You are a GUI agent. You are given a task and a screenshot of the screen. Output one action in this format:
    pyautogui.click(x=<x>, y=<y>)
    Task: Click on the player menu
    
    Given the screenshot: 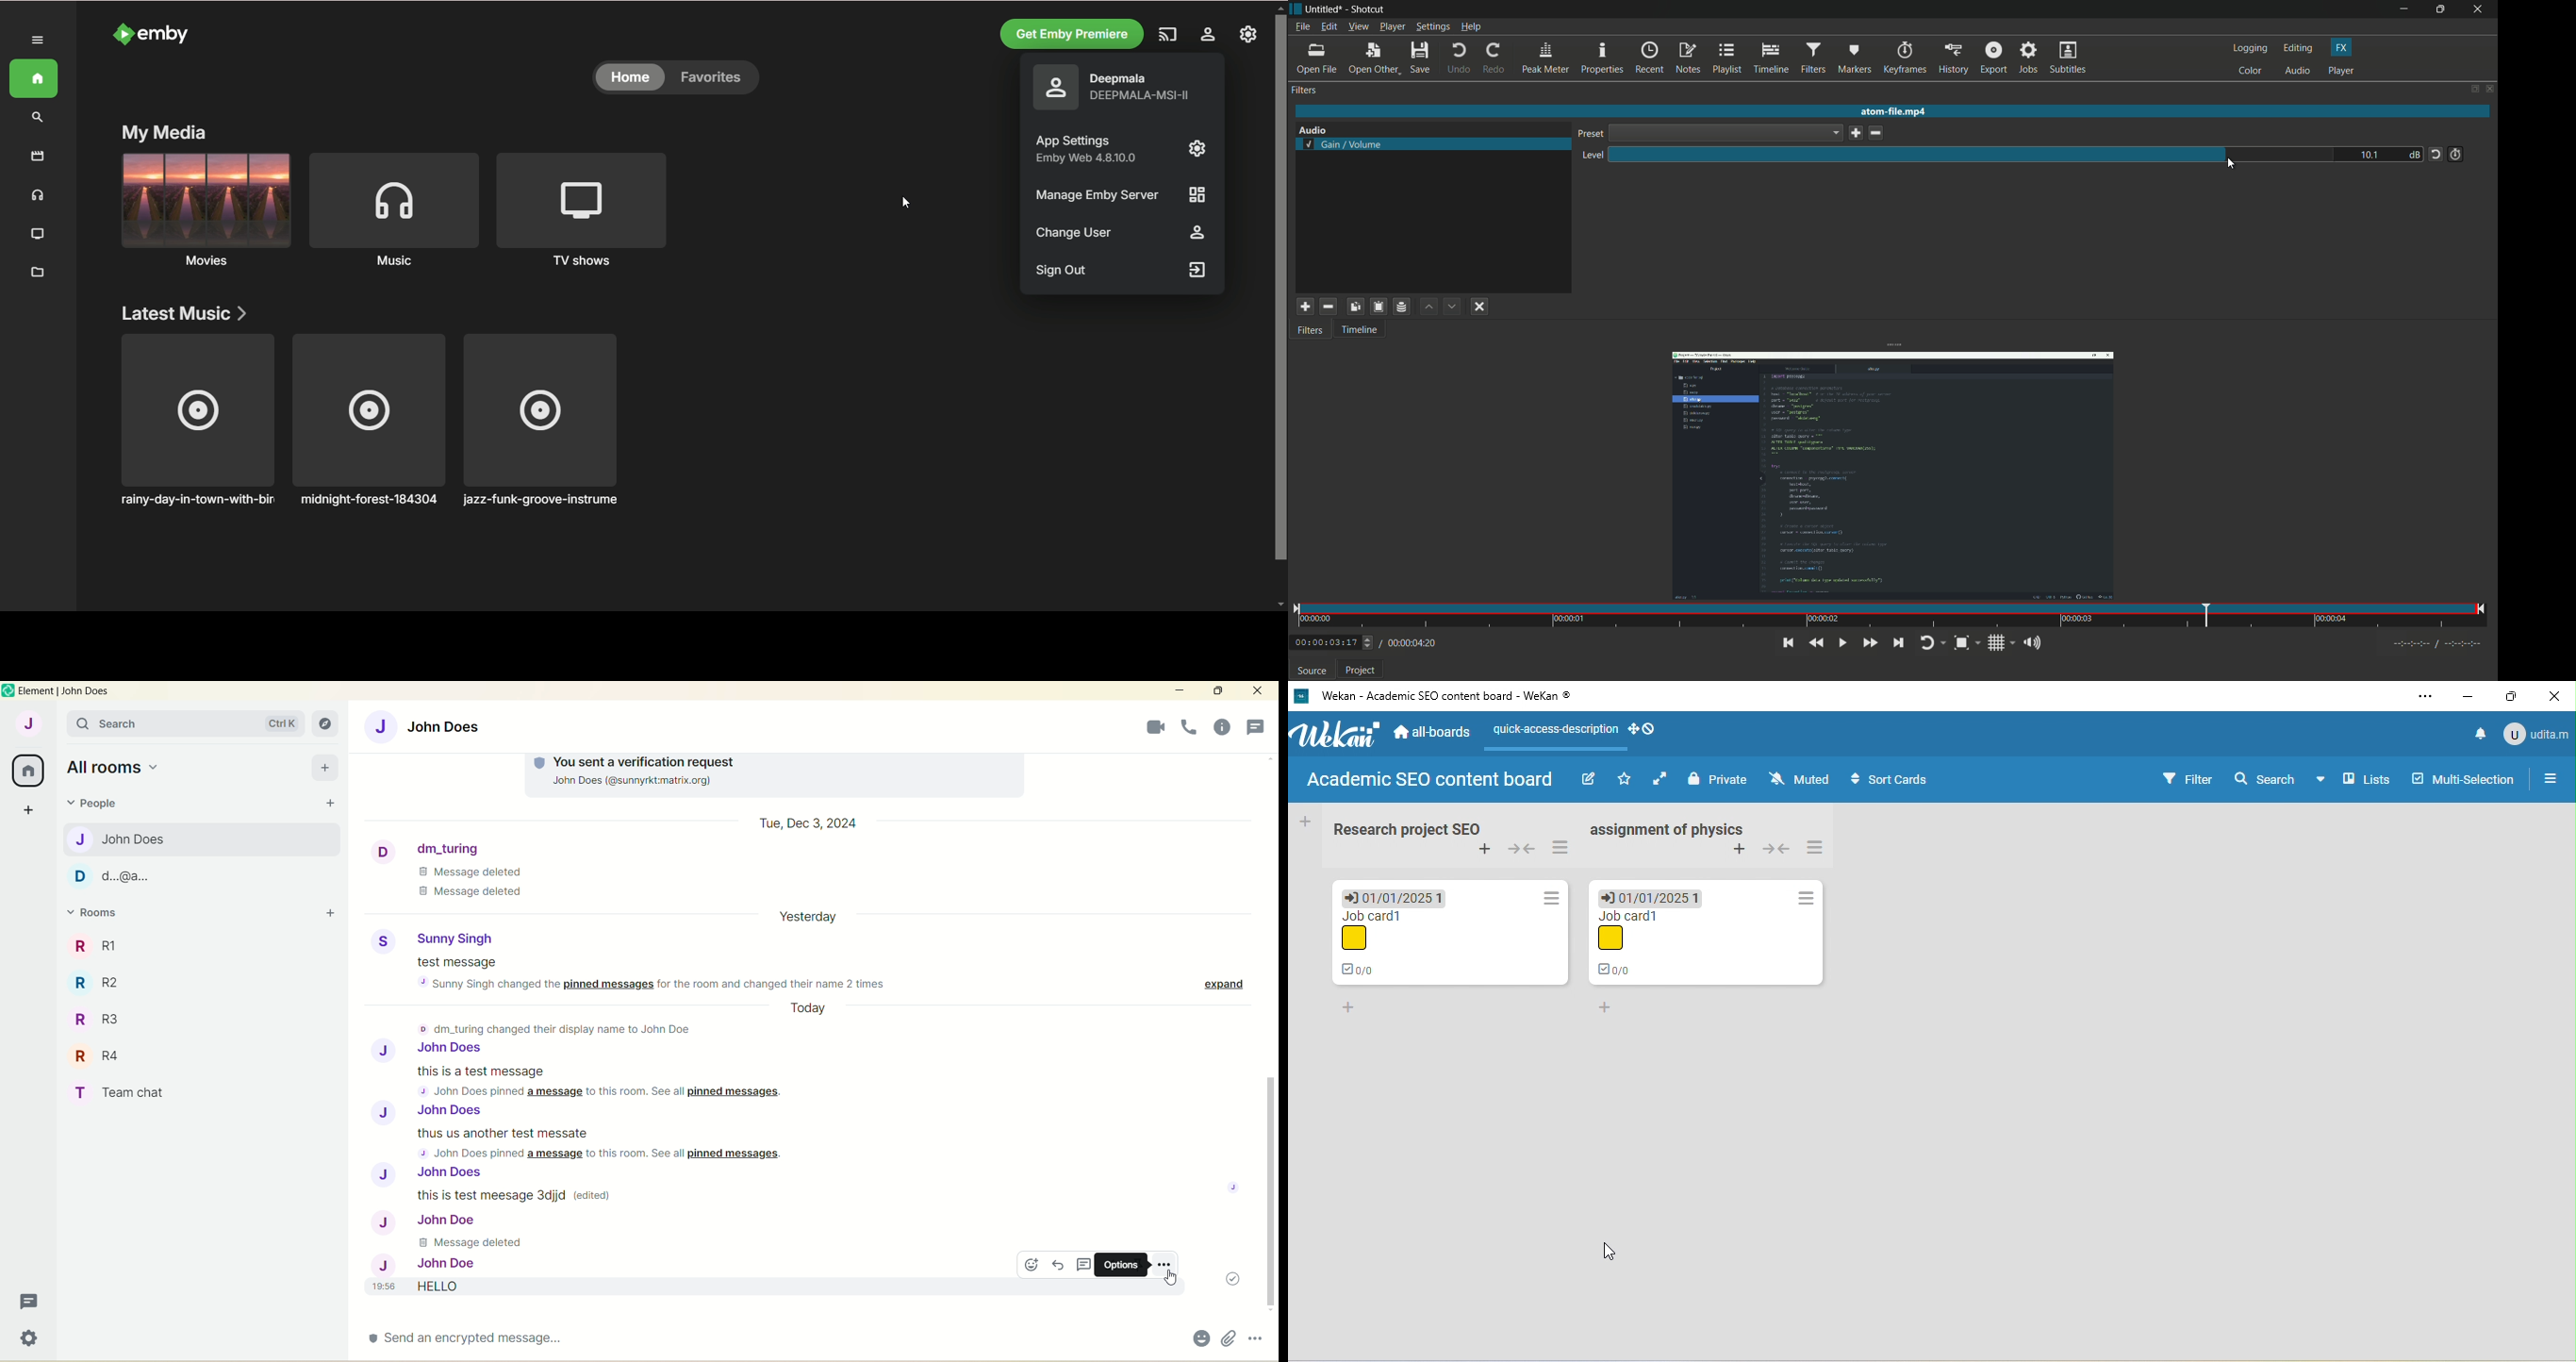 What is the action you would take?
    pyautogui.click(x=1393, y=26)
    